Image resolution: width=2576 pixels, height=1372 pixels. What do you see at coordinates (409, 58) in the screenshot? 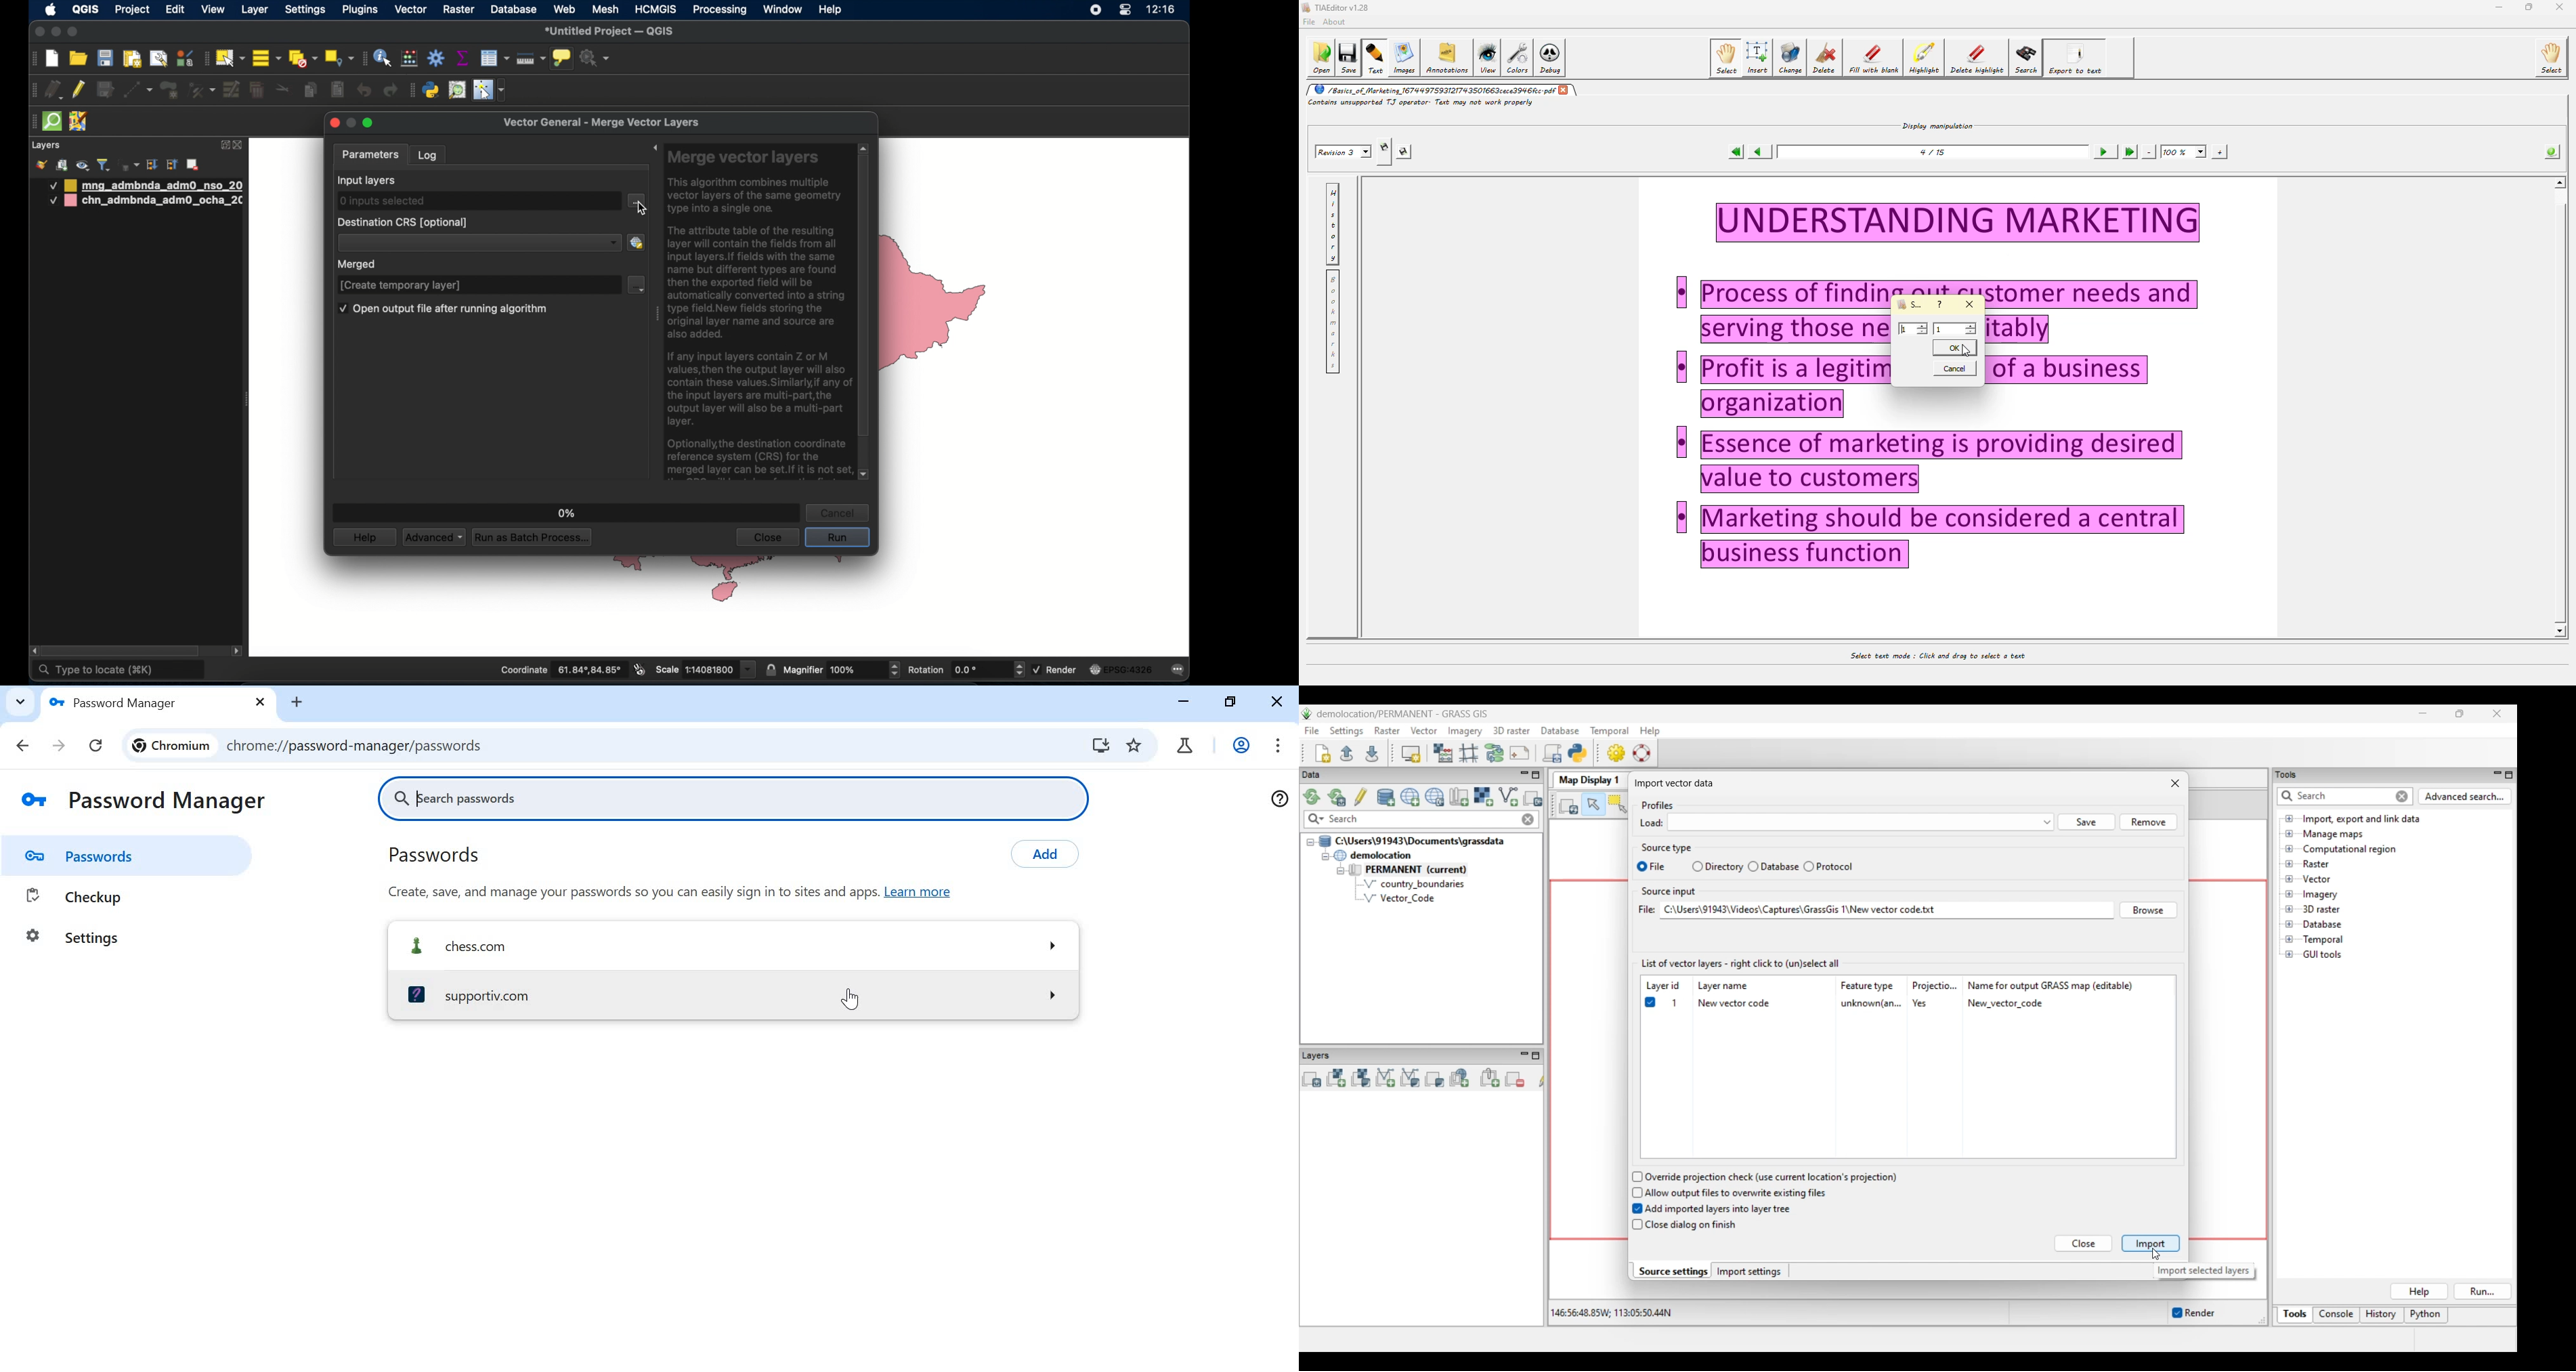
I see `open field calculator` at bounding box center [409, 58].